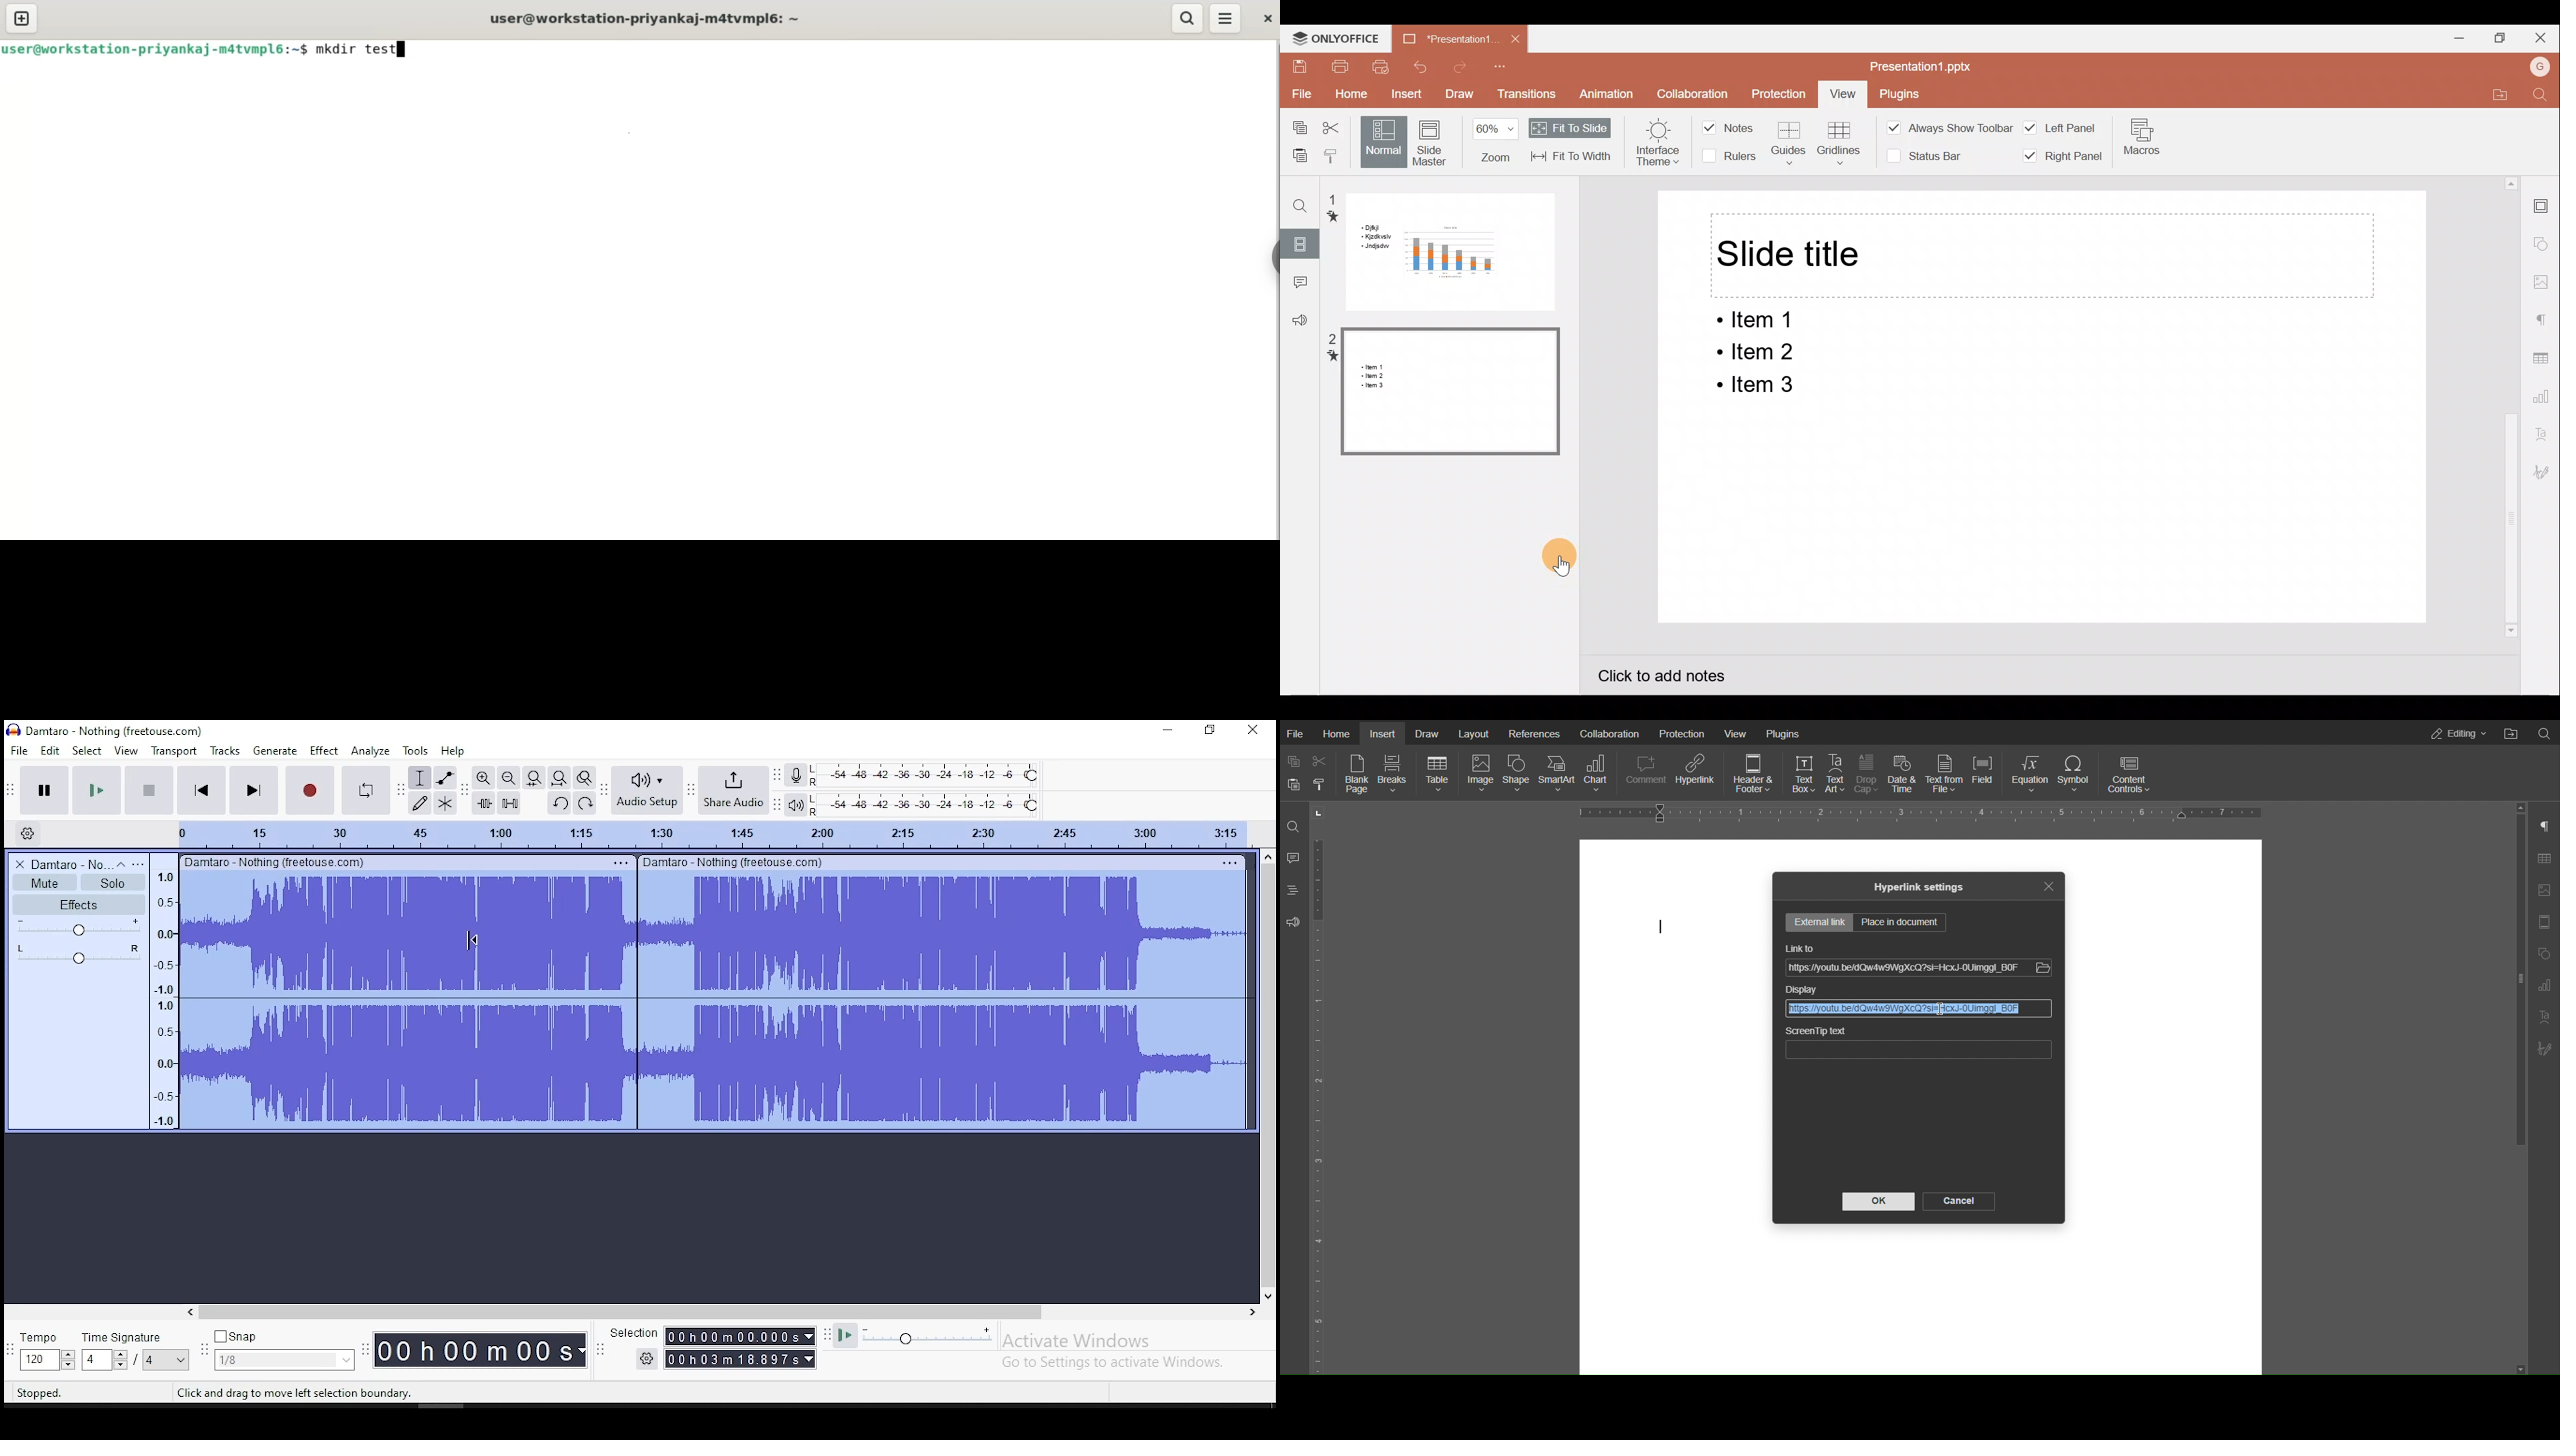  What do you see at coordinates (284, 1361) in the screenshot?
I see `snap` at bounding box center [284, 1361].